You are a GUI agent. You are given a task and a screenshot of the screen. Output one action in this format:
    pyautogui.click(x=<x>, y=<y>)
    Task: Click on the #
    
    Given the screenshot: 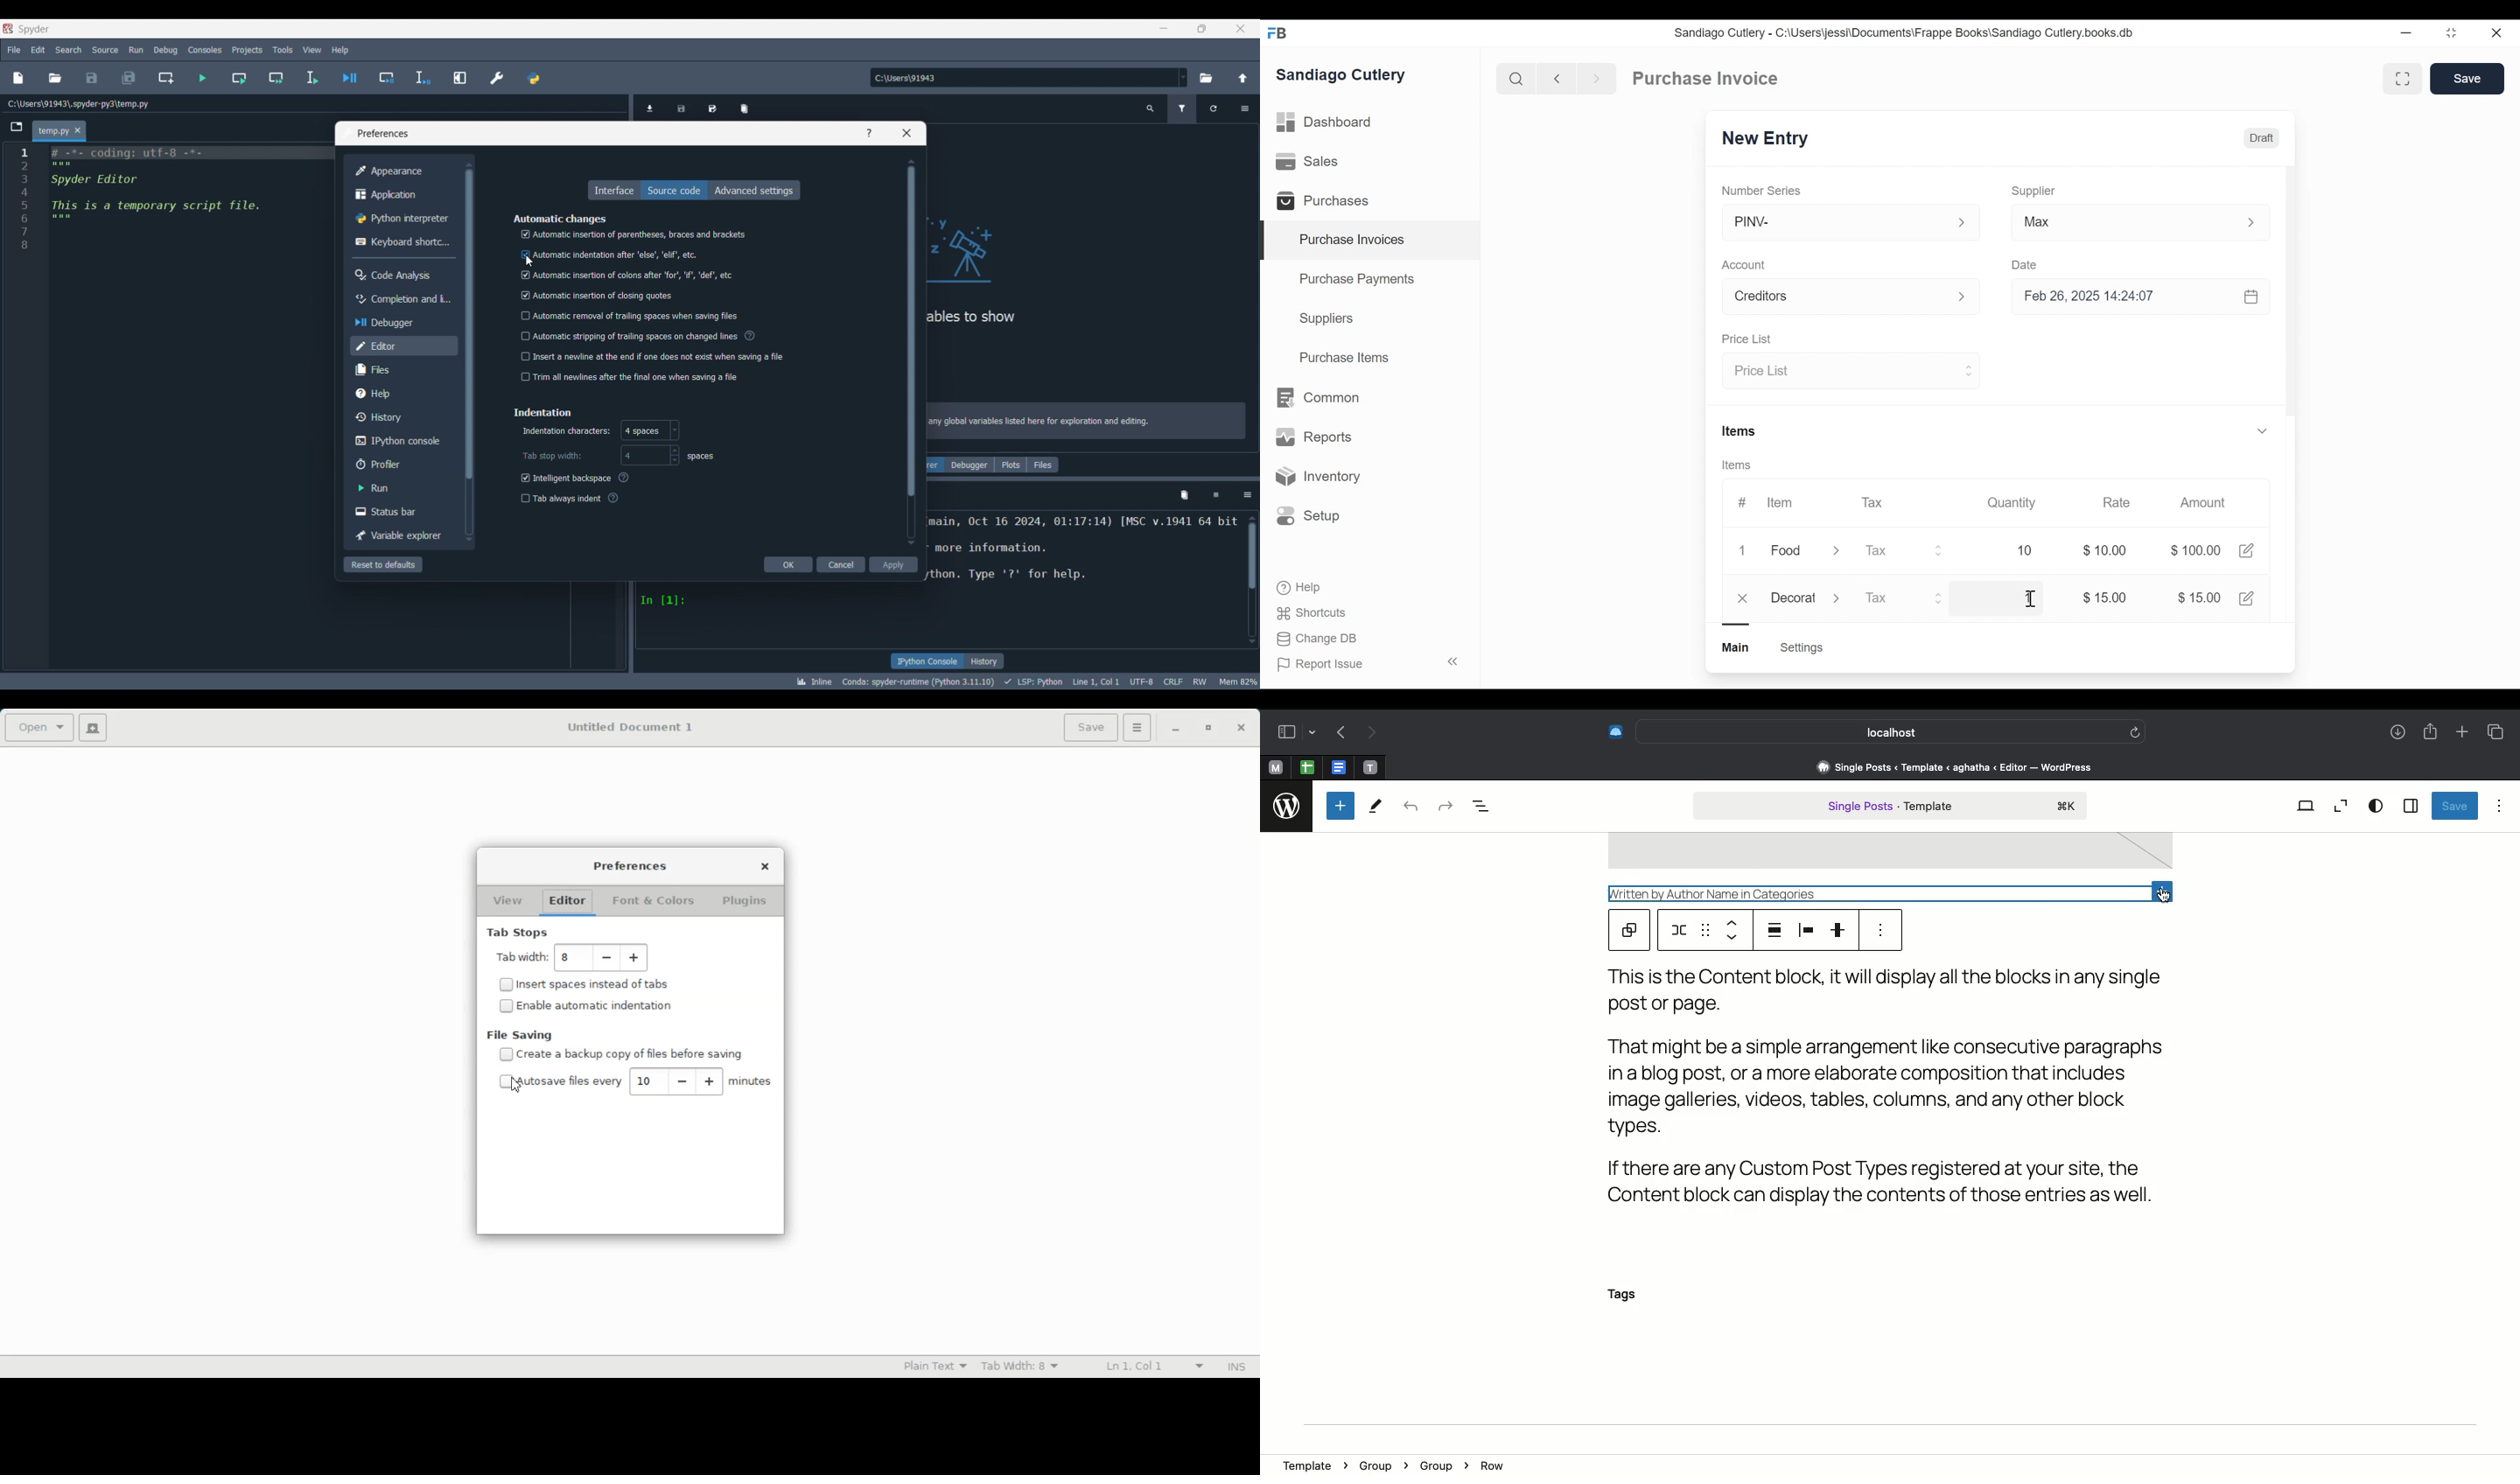 What is the action you would take?
    pyautogui.click(x=1742, y=502)
    